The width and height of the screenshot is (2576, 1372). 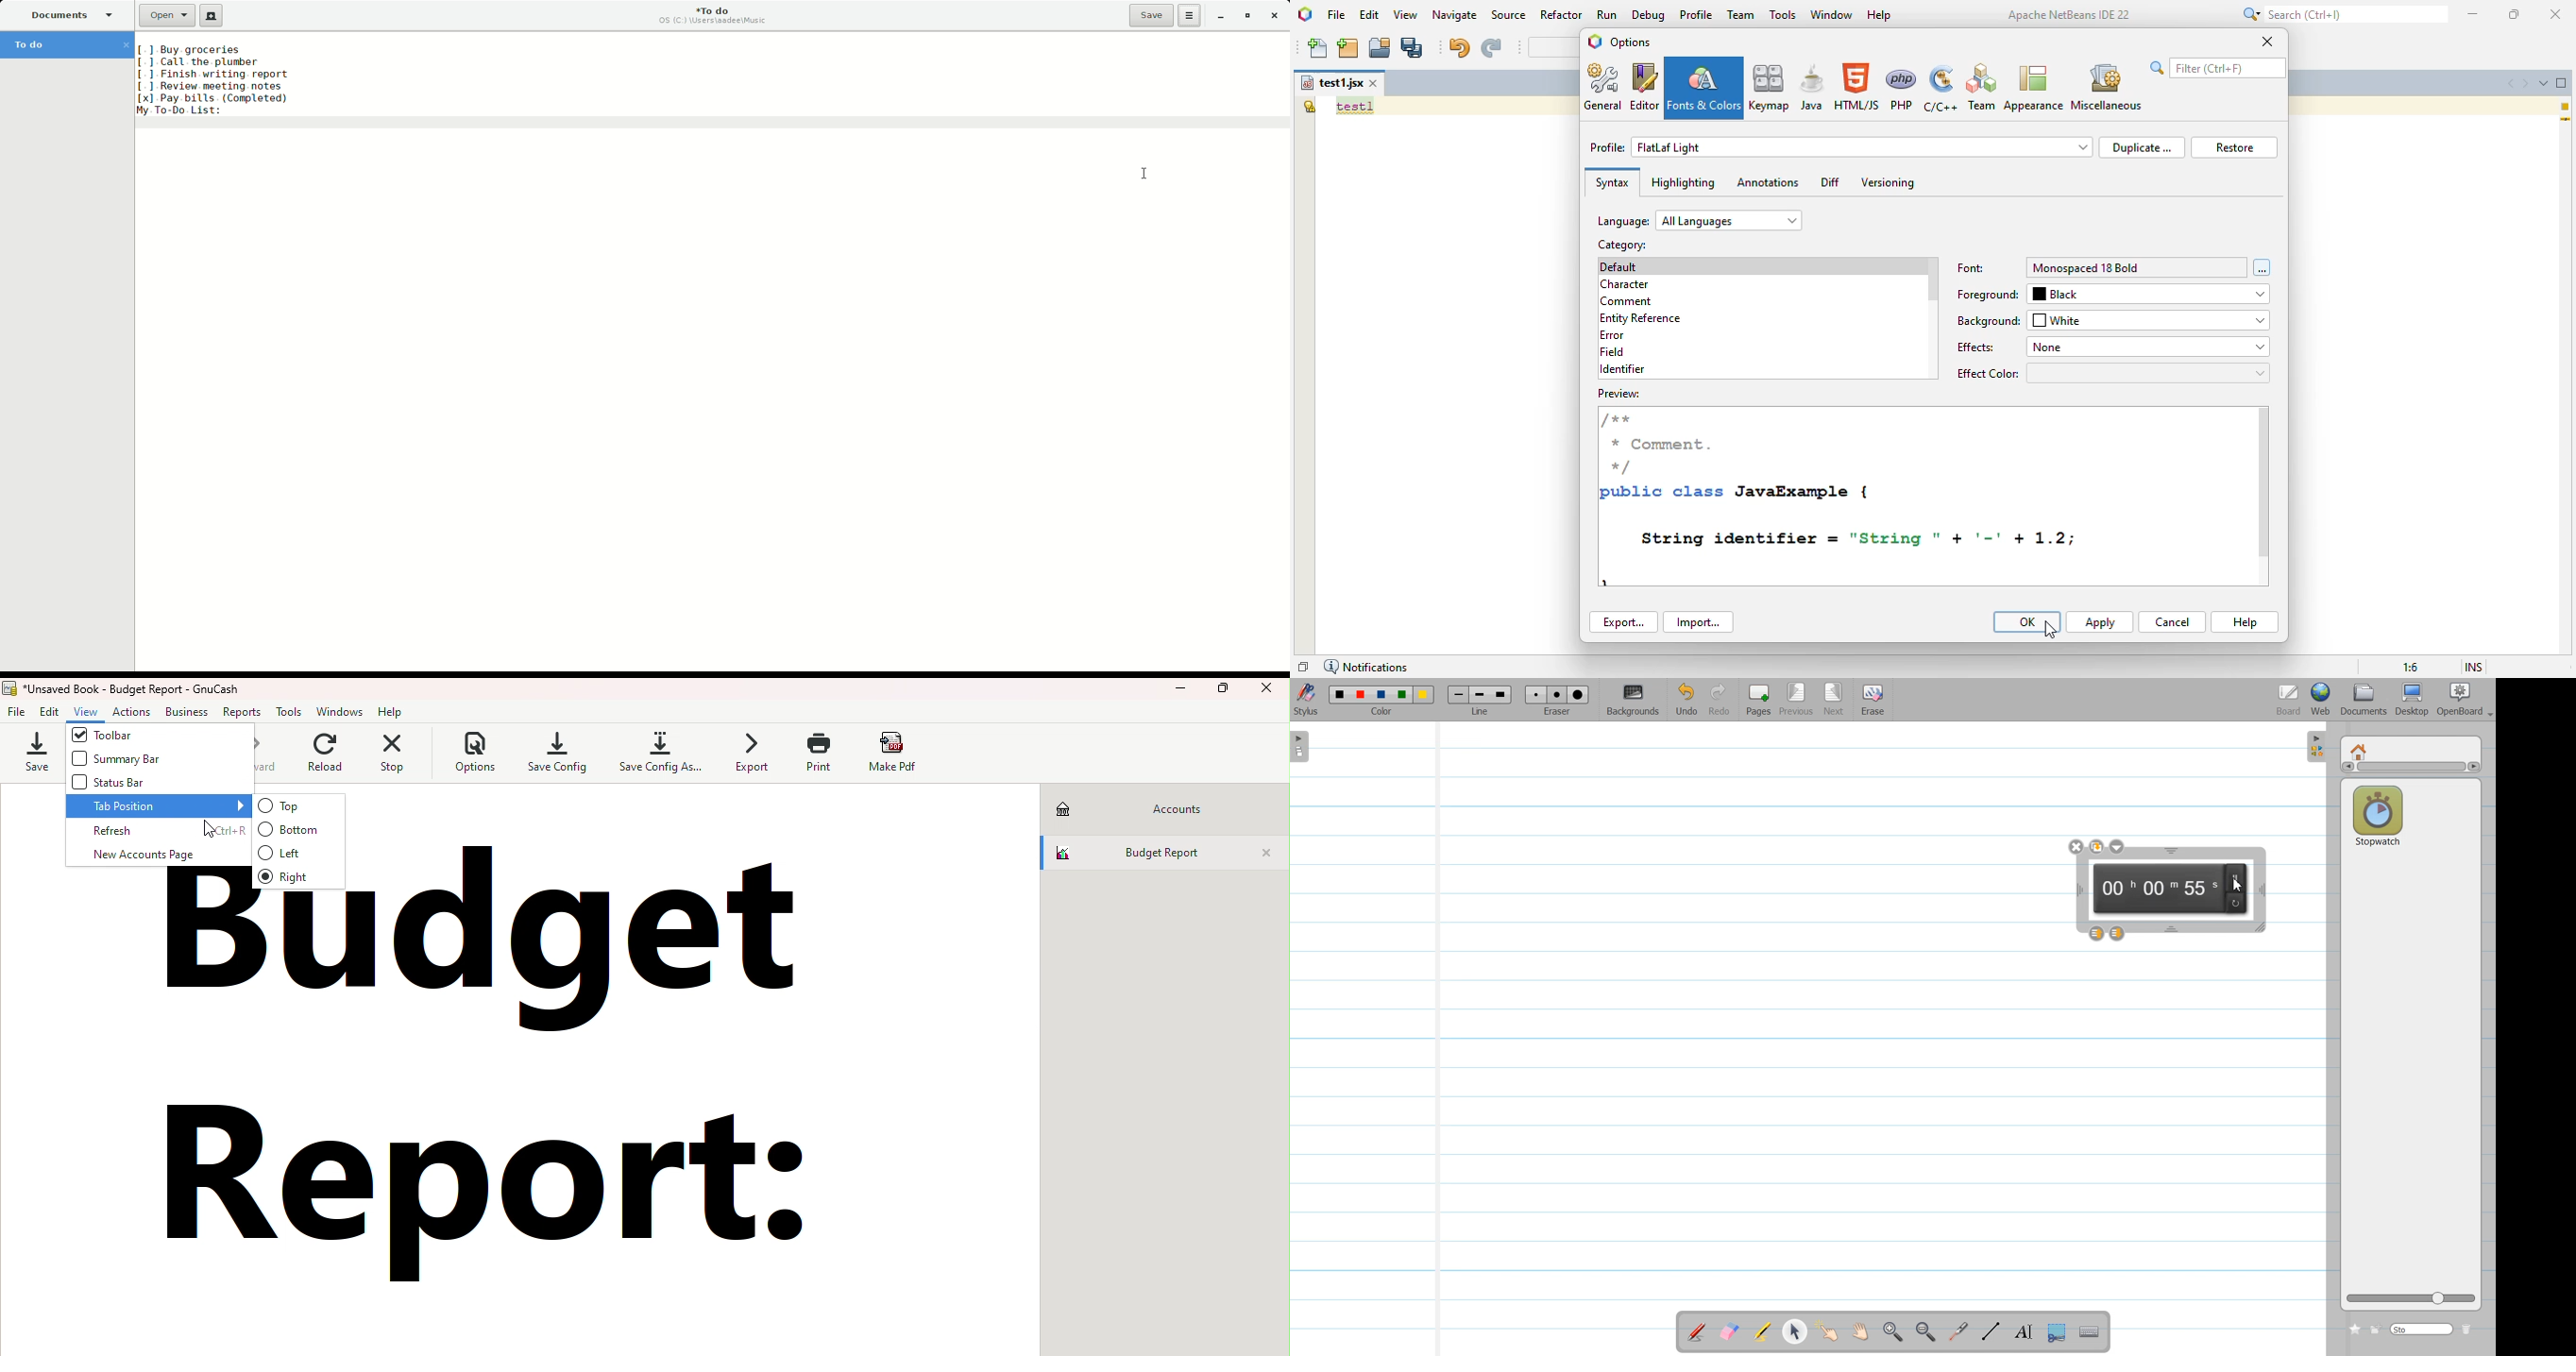 What do you see at coordinates (391, 754) in the screenshot?
I see `Stop` at bounding box center [391, 754].